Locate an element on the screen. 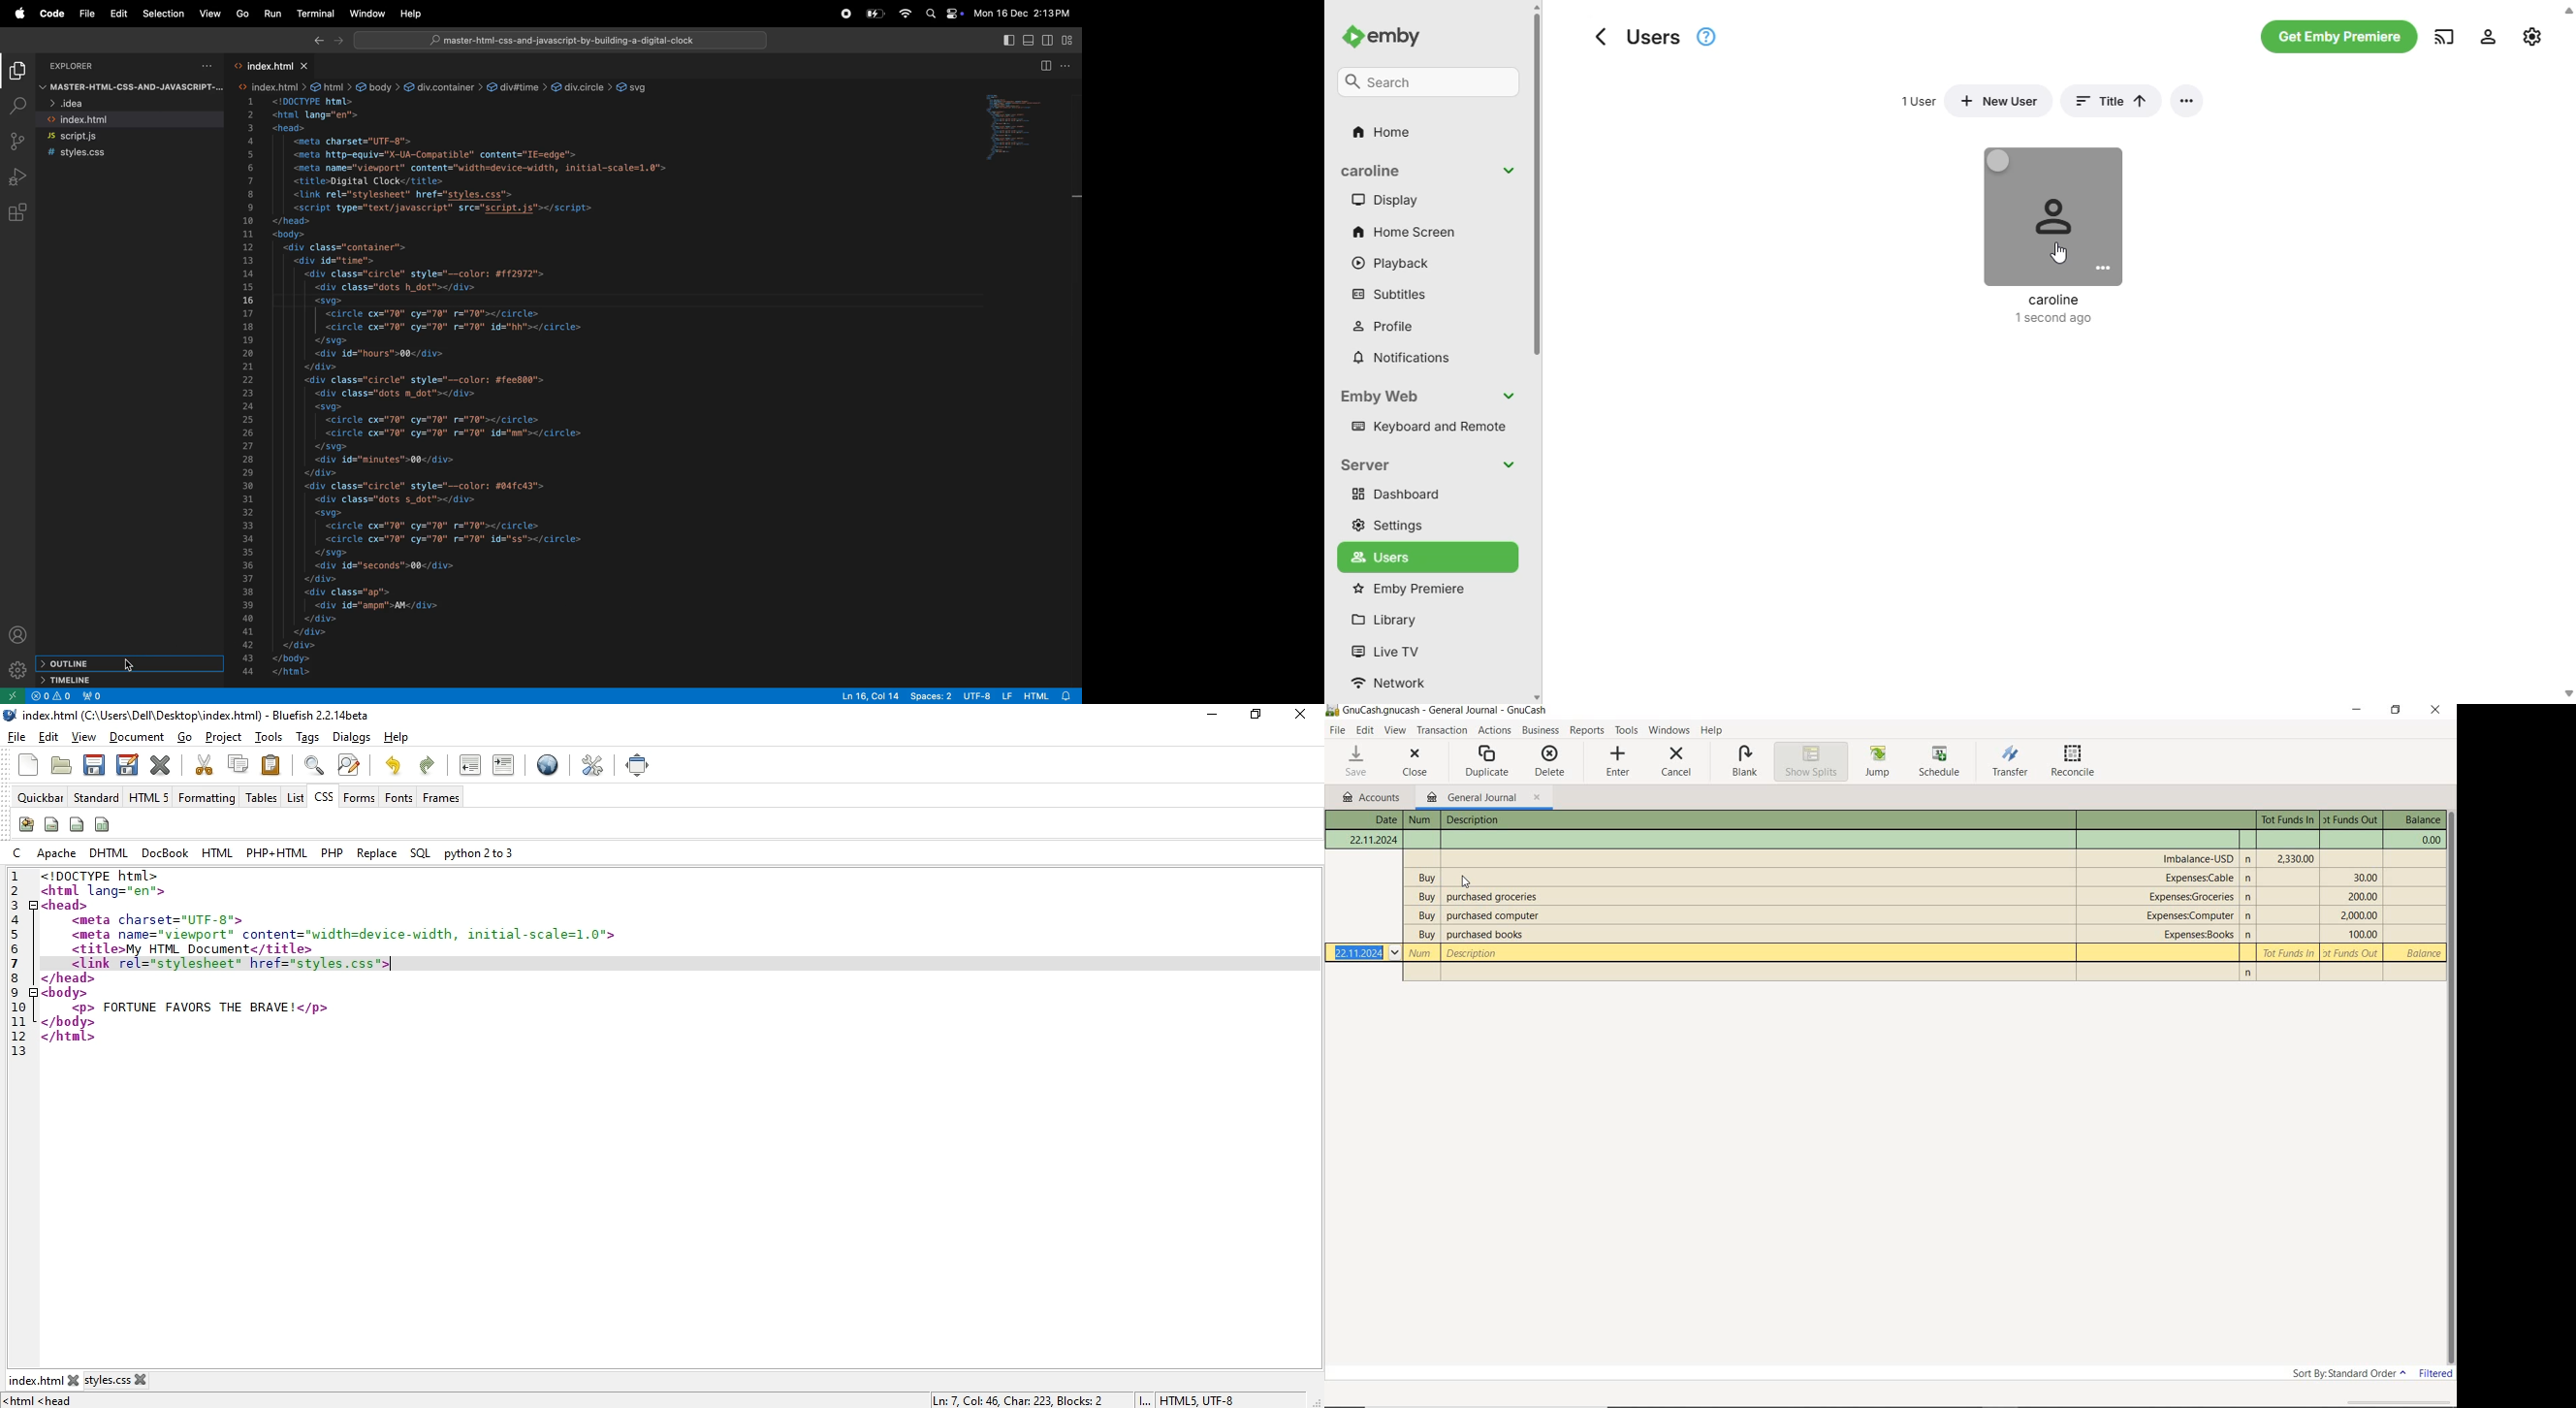  Text is located at coordinates (1892, 914).